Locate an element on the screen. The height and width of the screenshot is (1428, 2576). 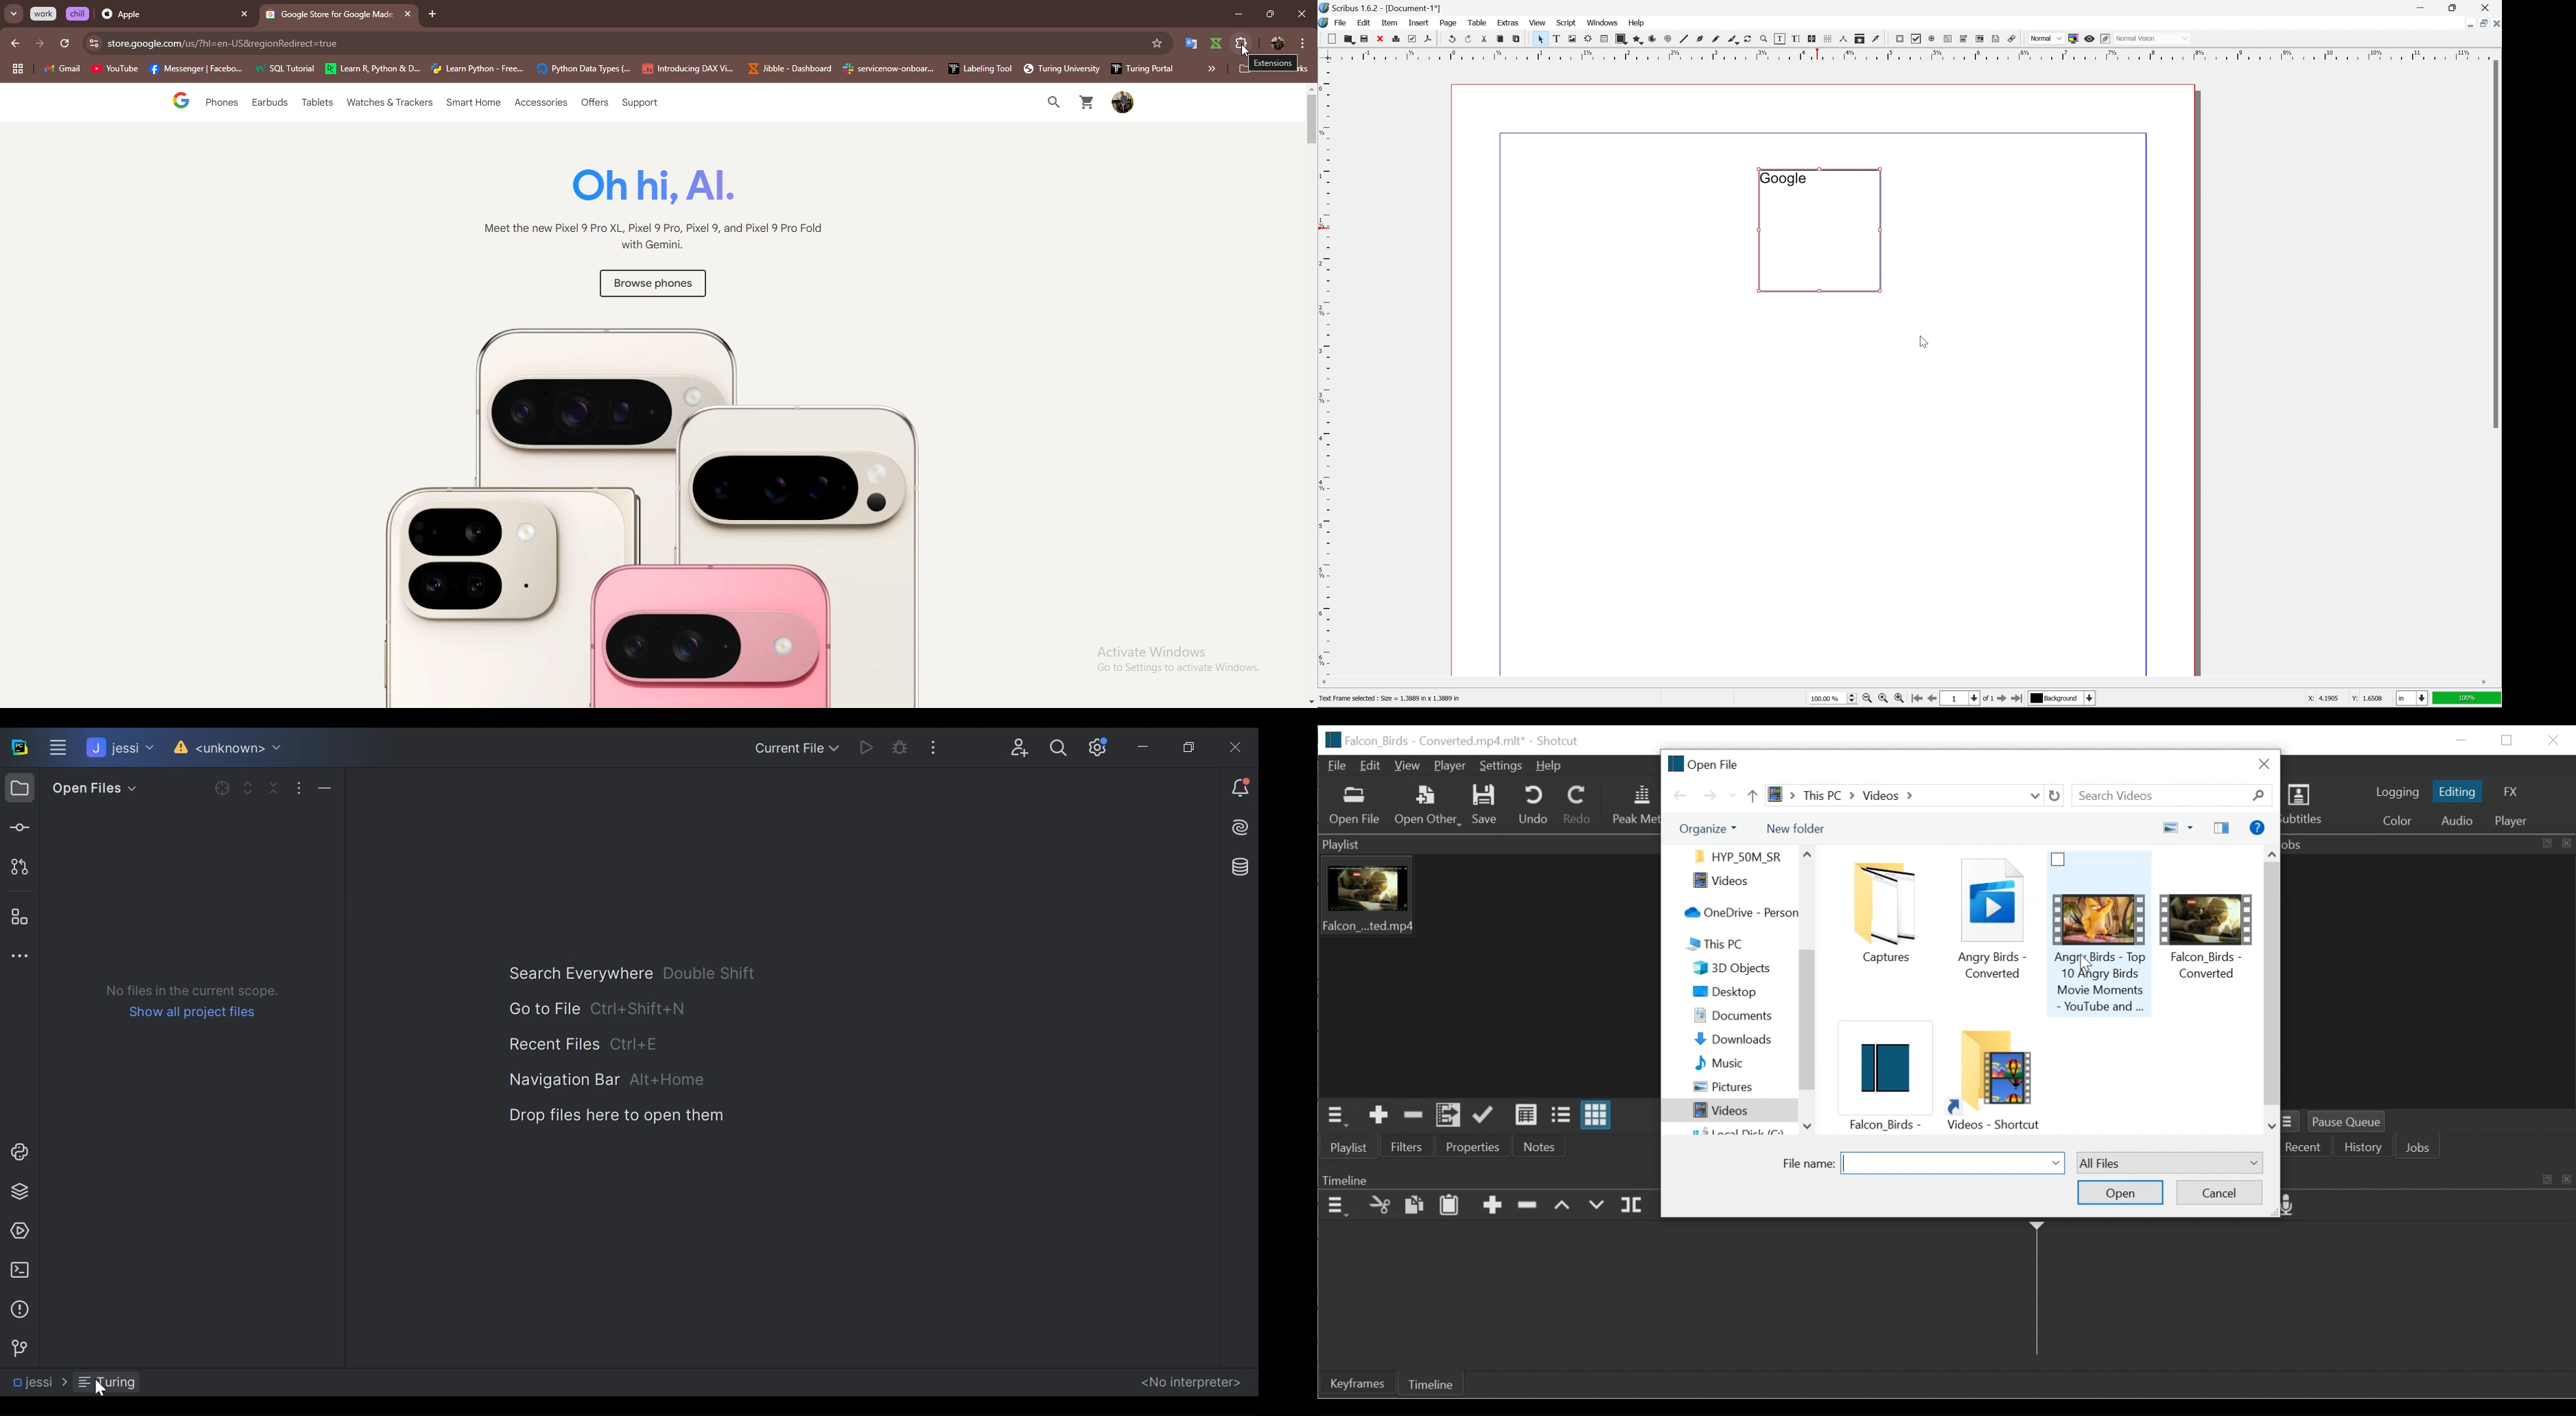
player is located at coordinates (2515, 822).